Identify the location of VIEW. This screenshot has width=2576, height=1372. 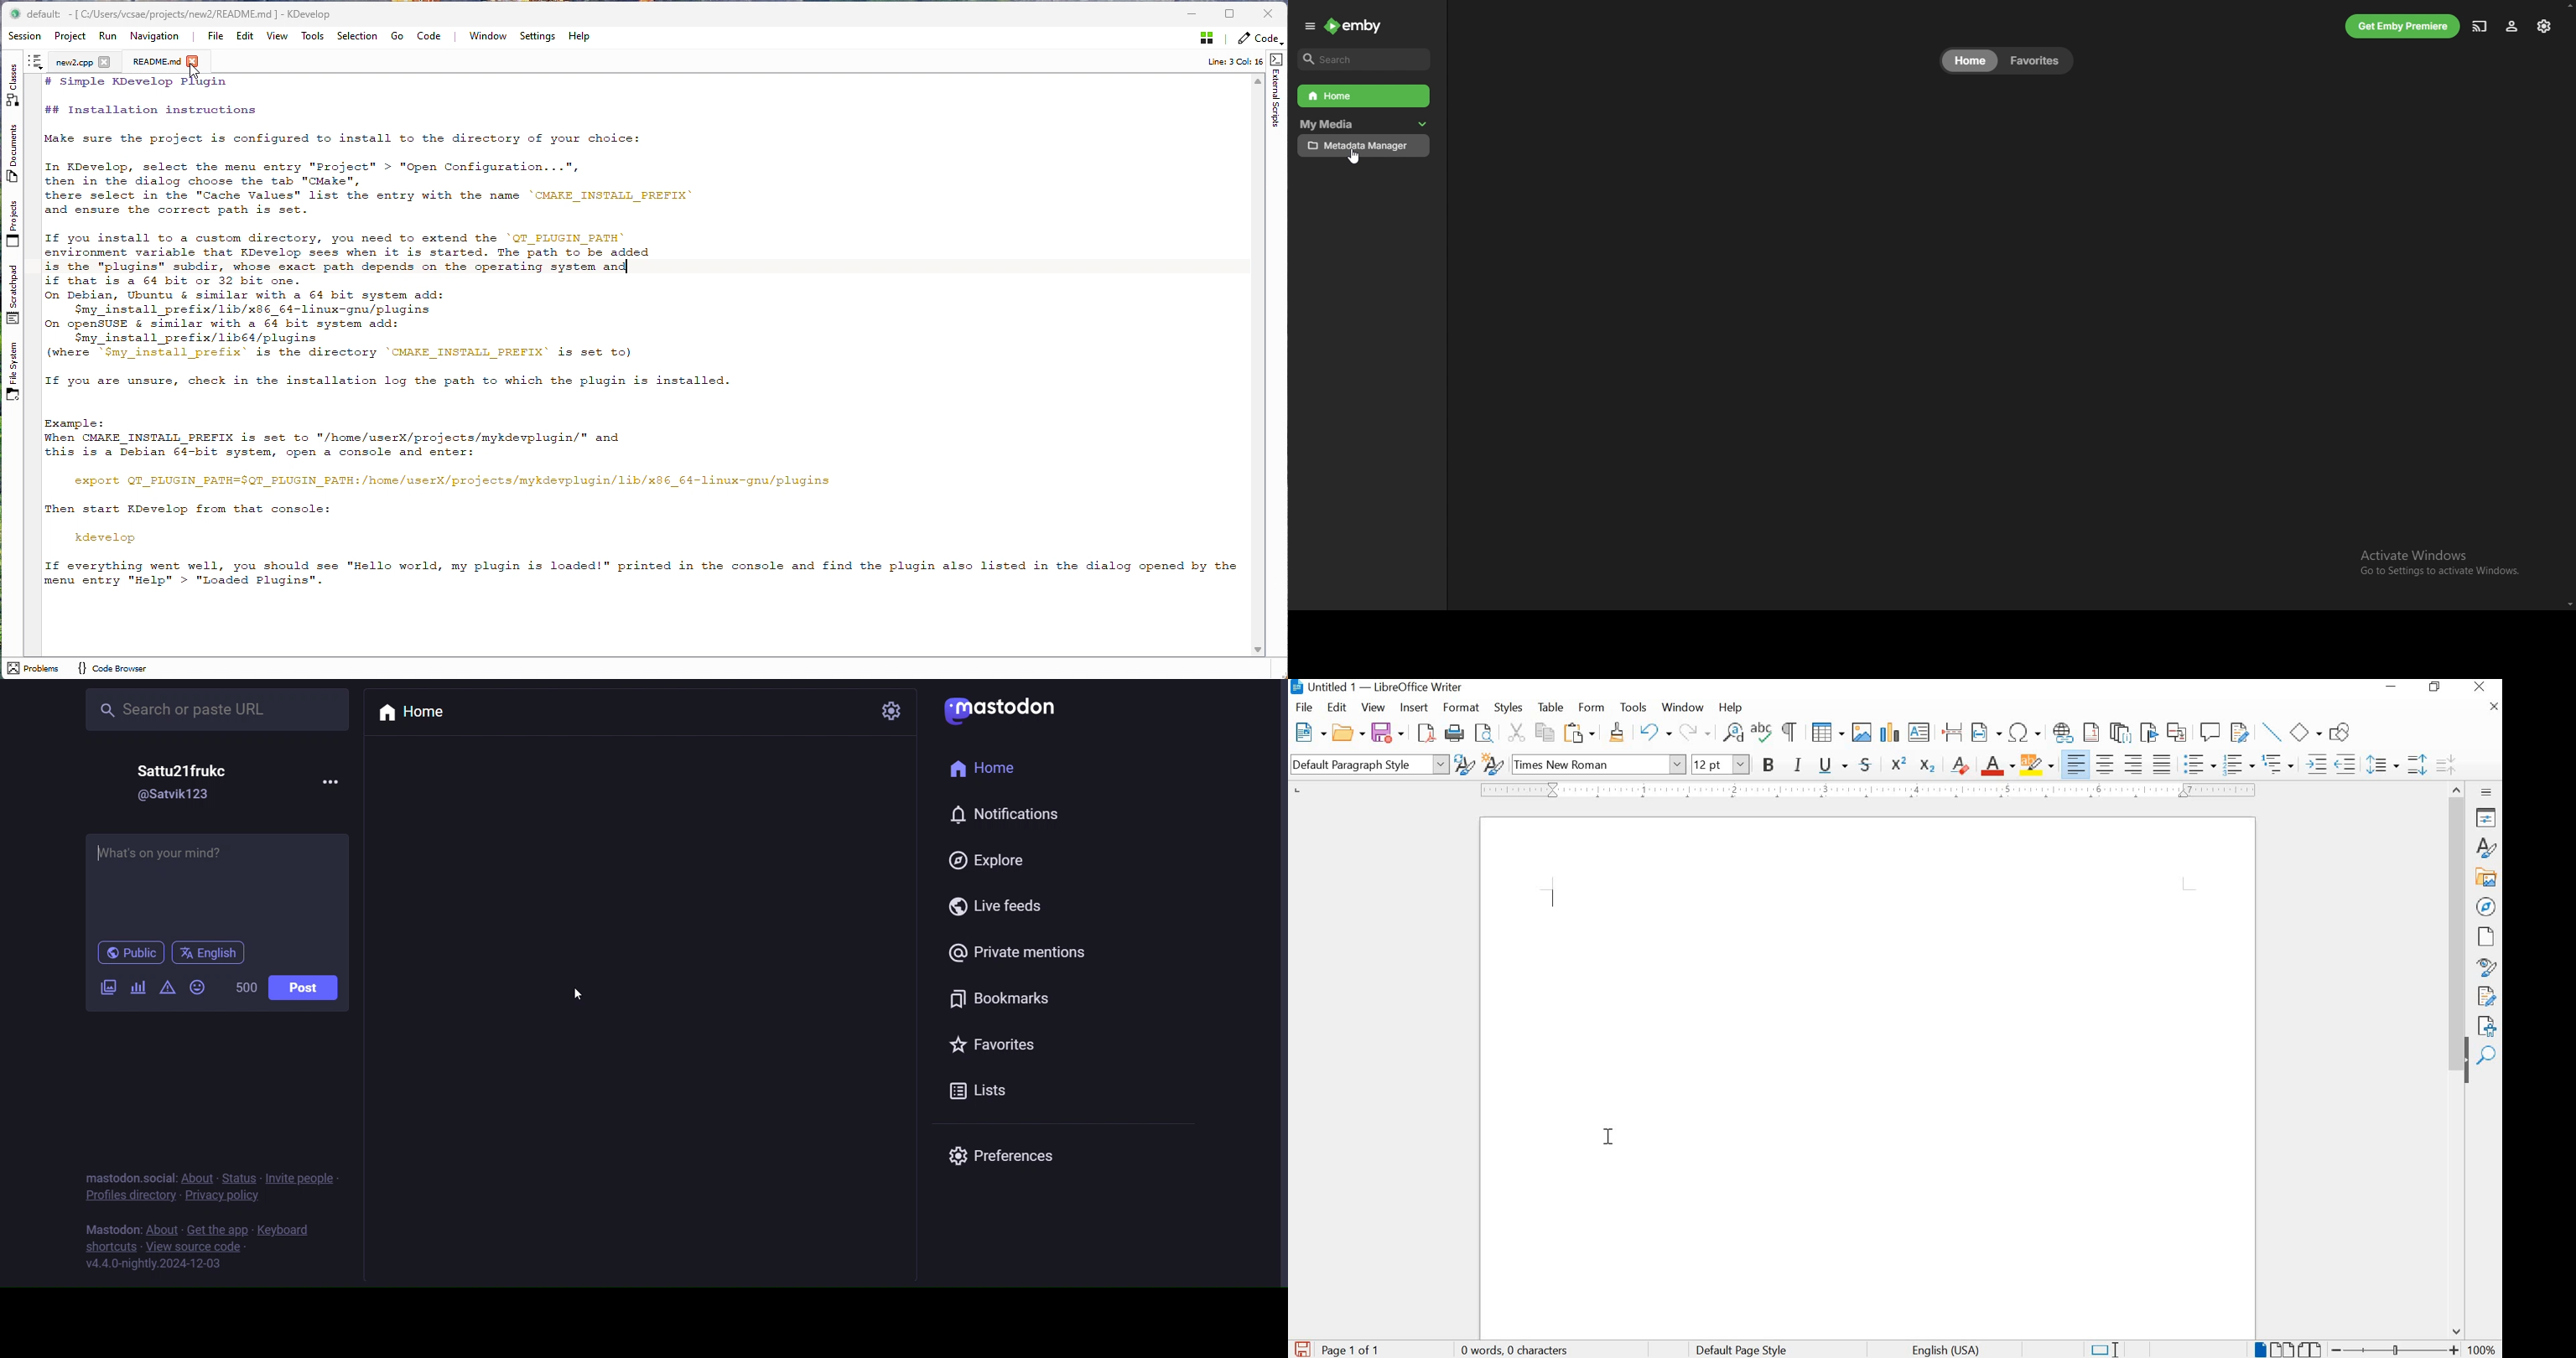
(1374, 708).